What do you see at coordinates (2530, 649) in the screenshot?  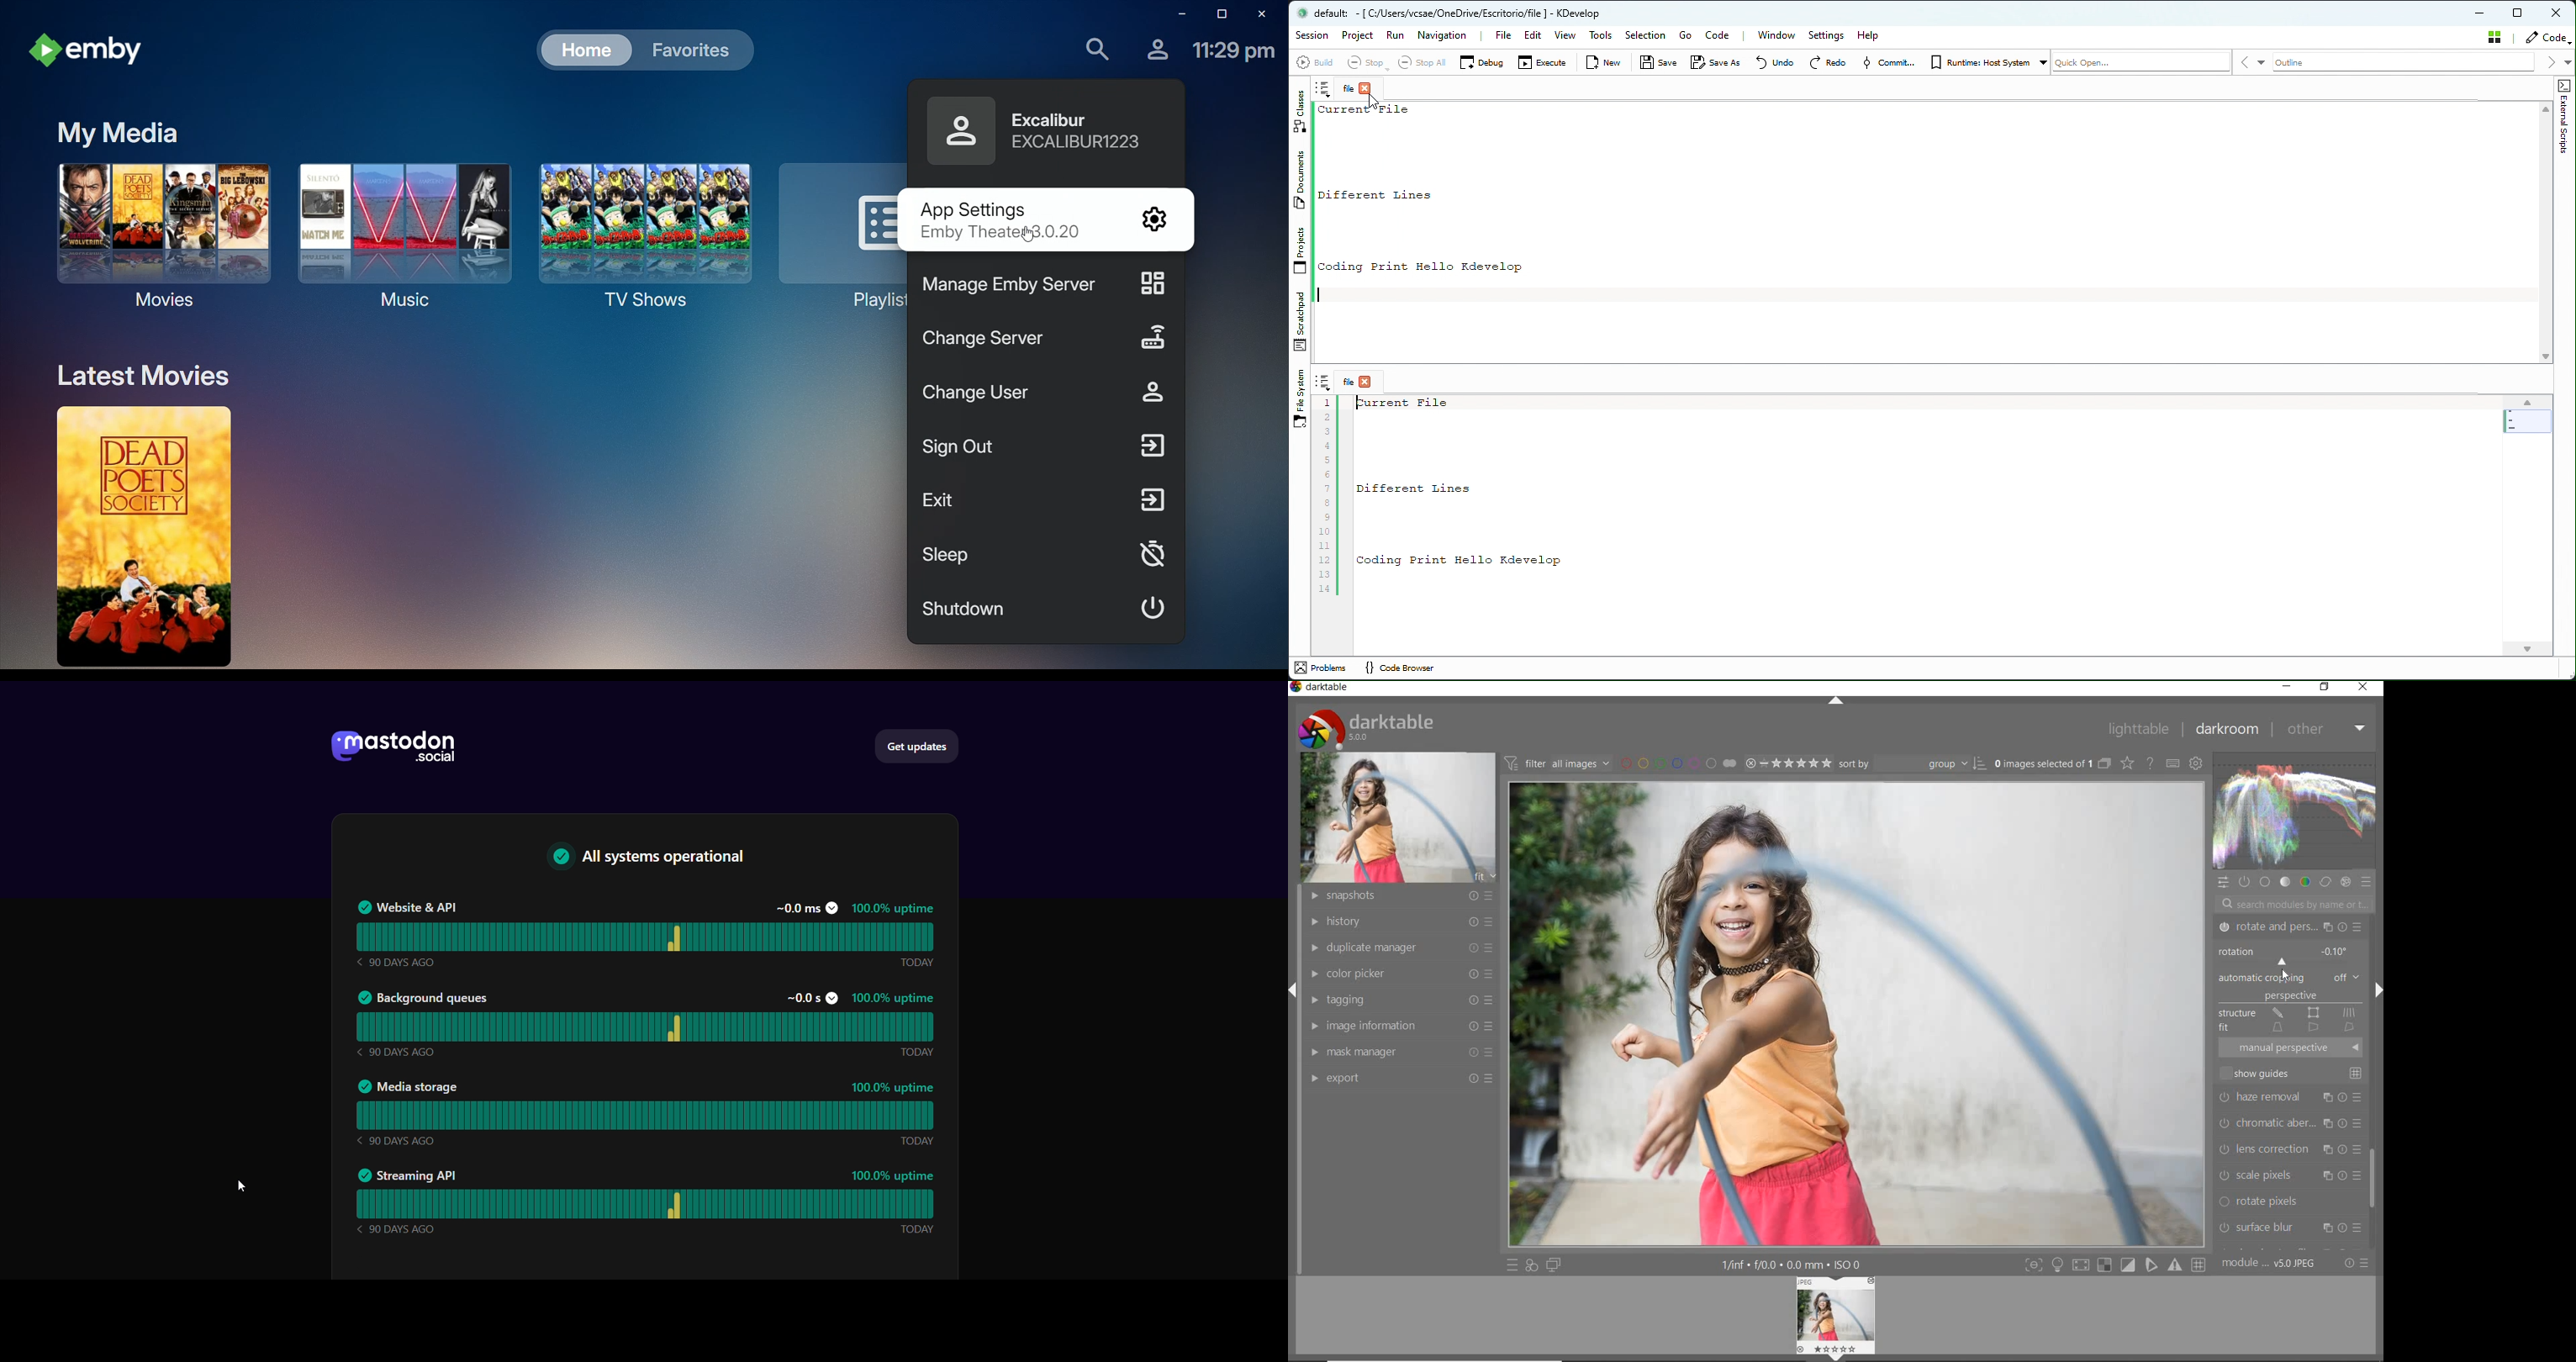 I see `Scroll down` at bounding box center [2530, 649].